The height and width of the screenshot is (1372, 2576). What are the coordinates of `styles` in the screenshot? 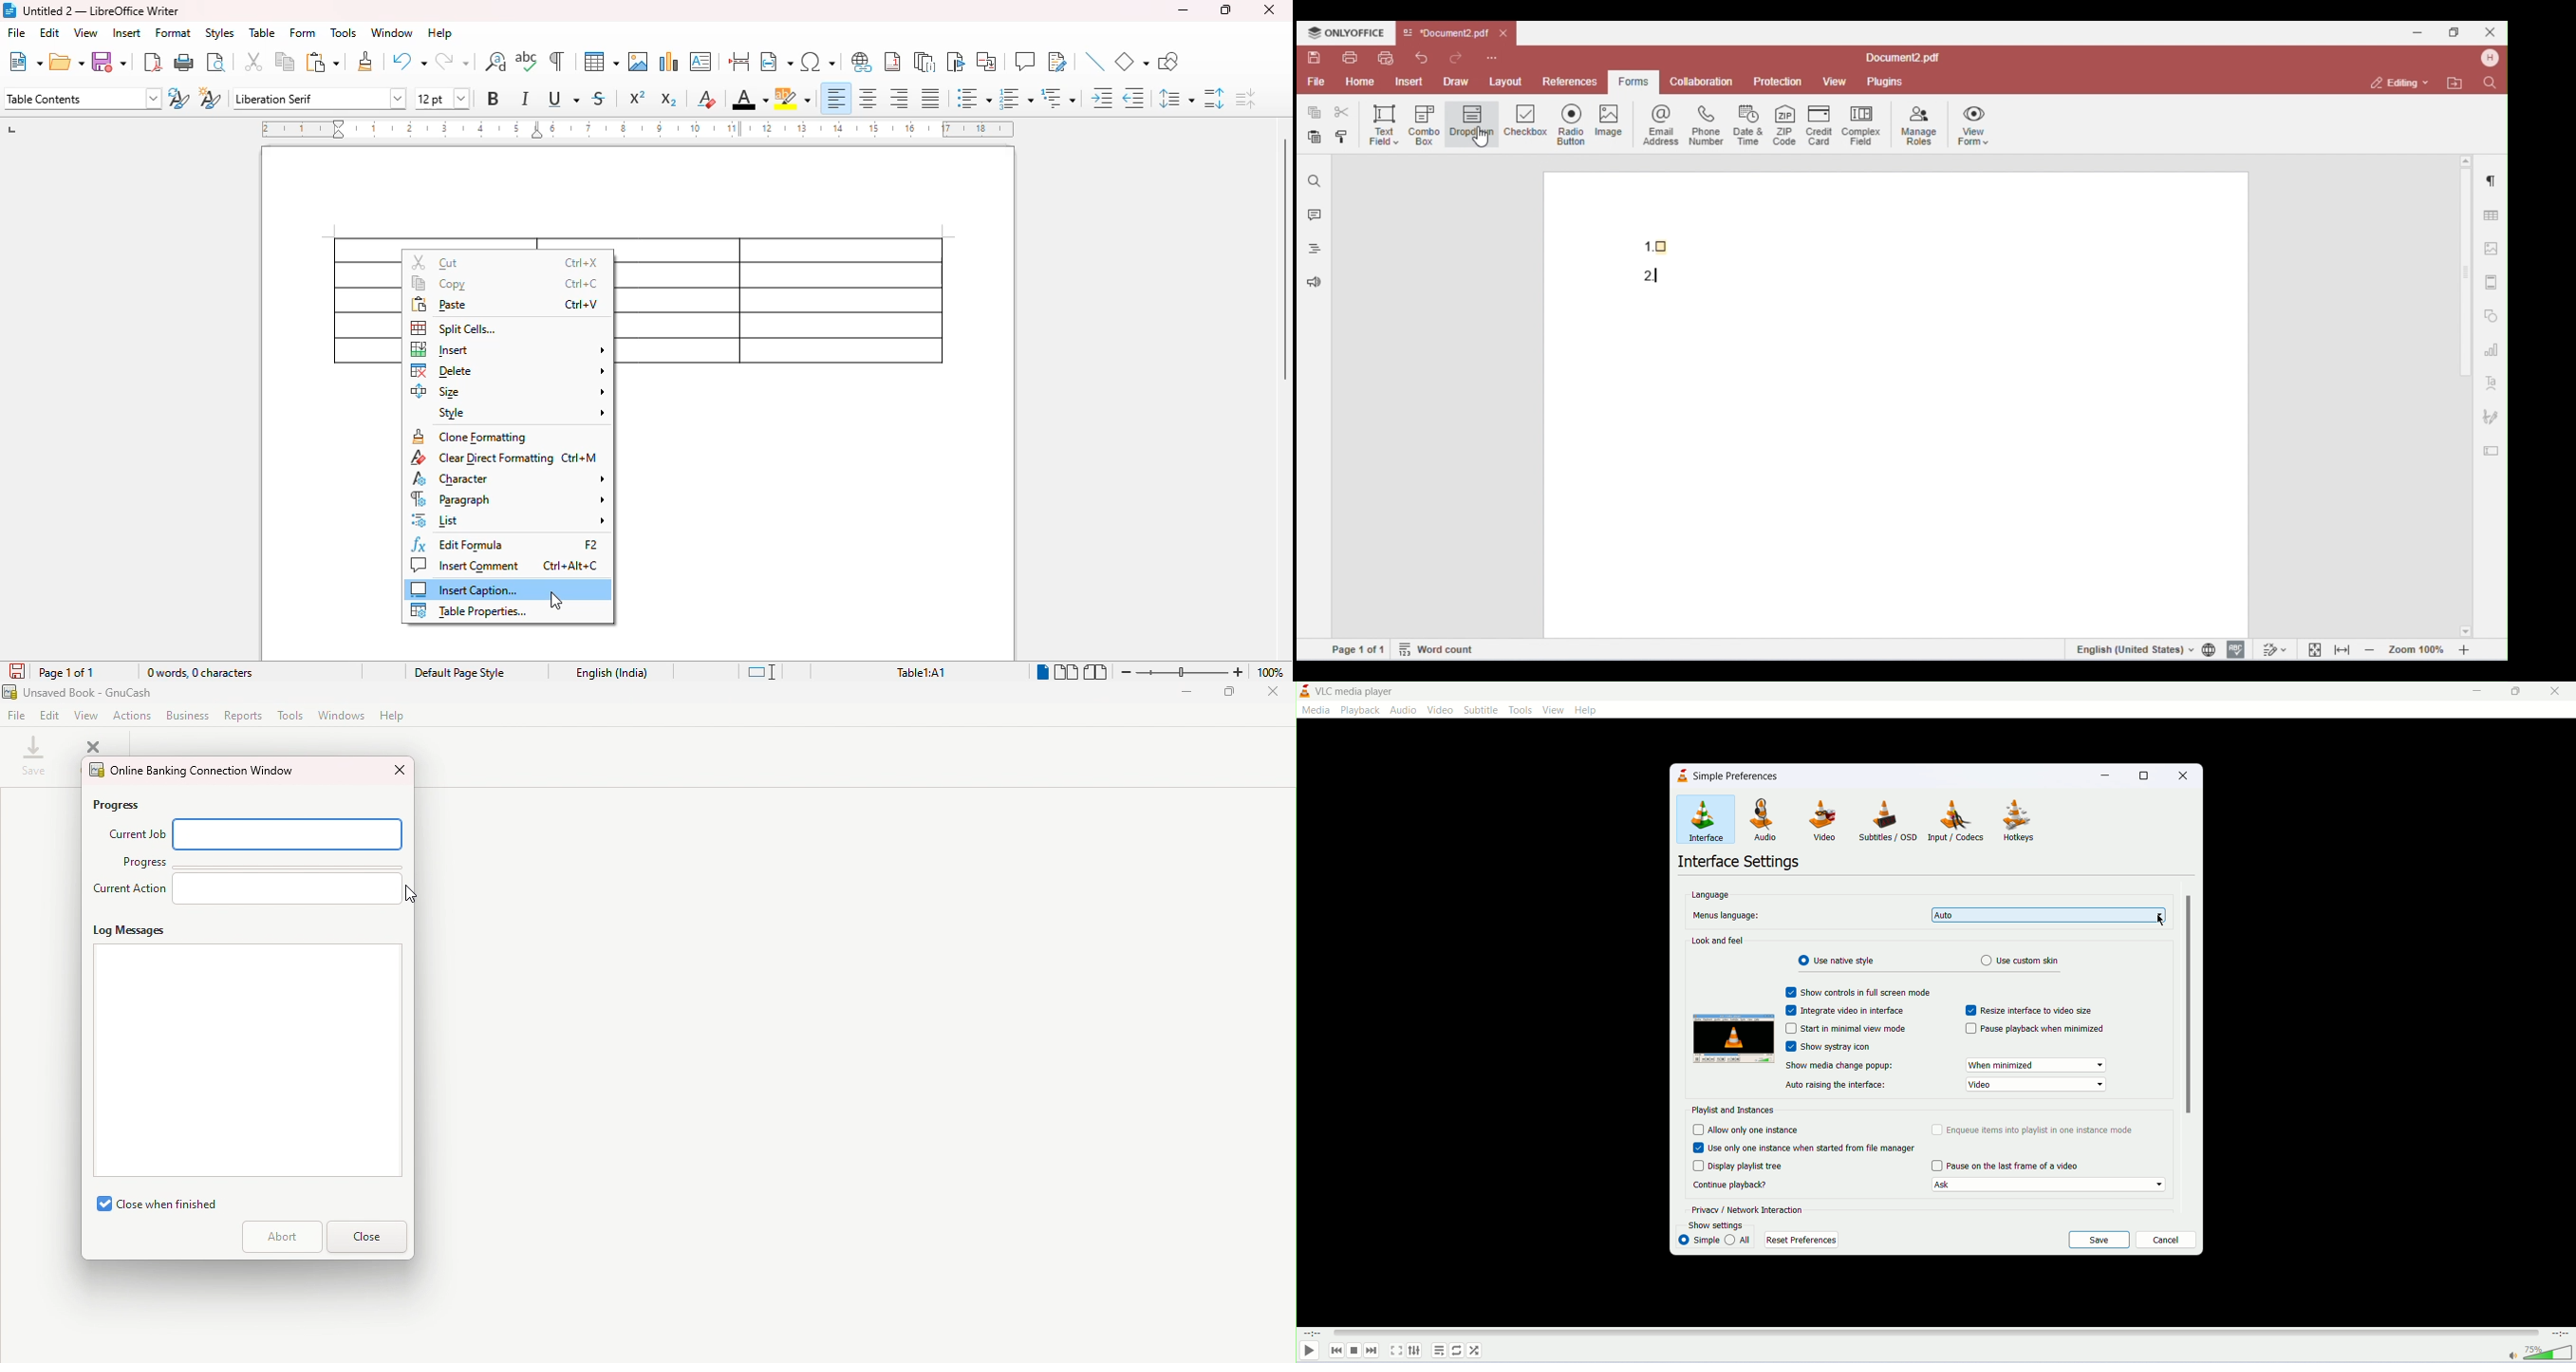 It's located at (220, 33).